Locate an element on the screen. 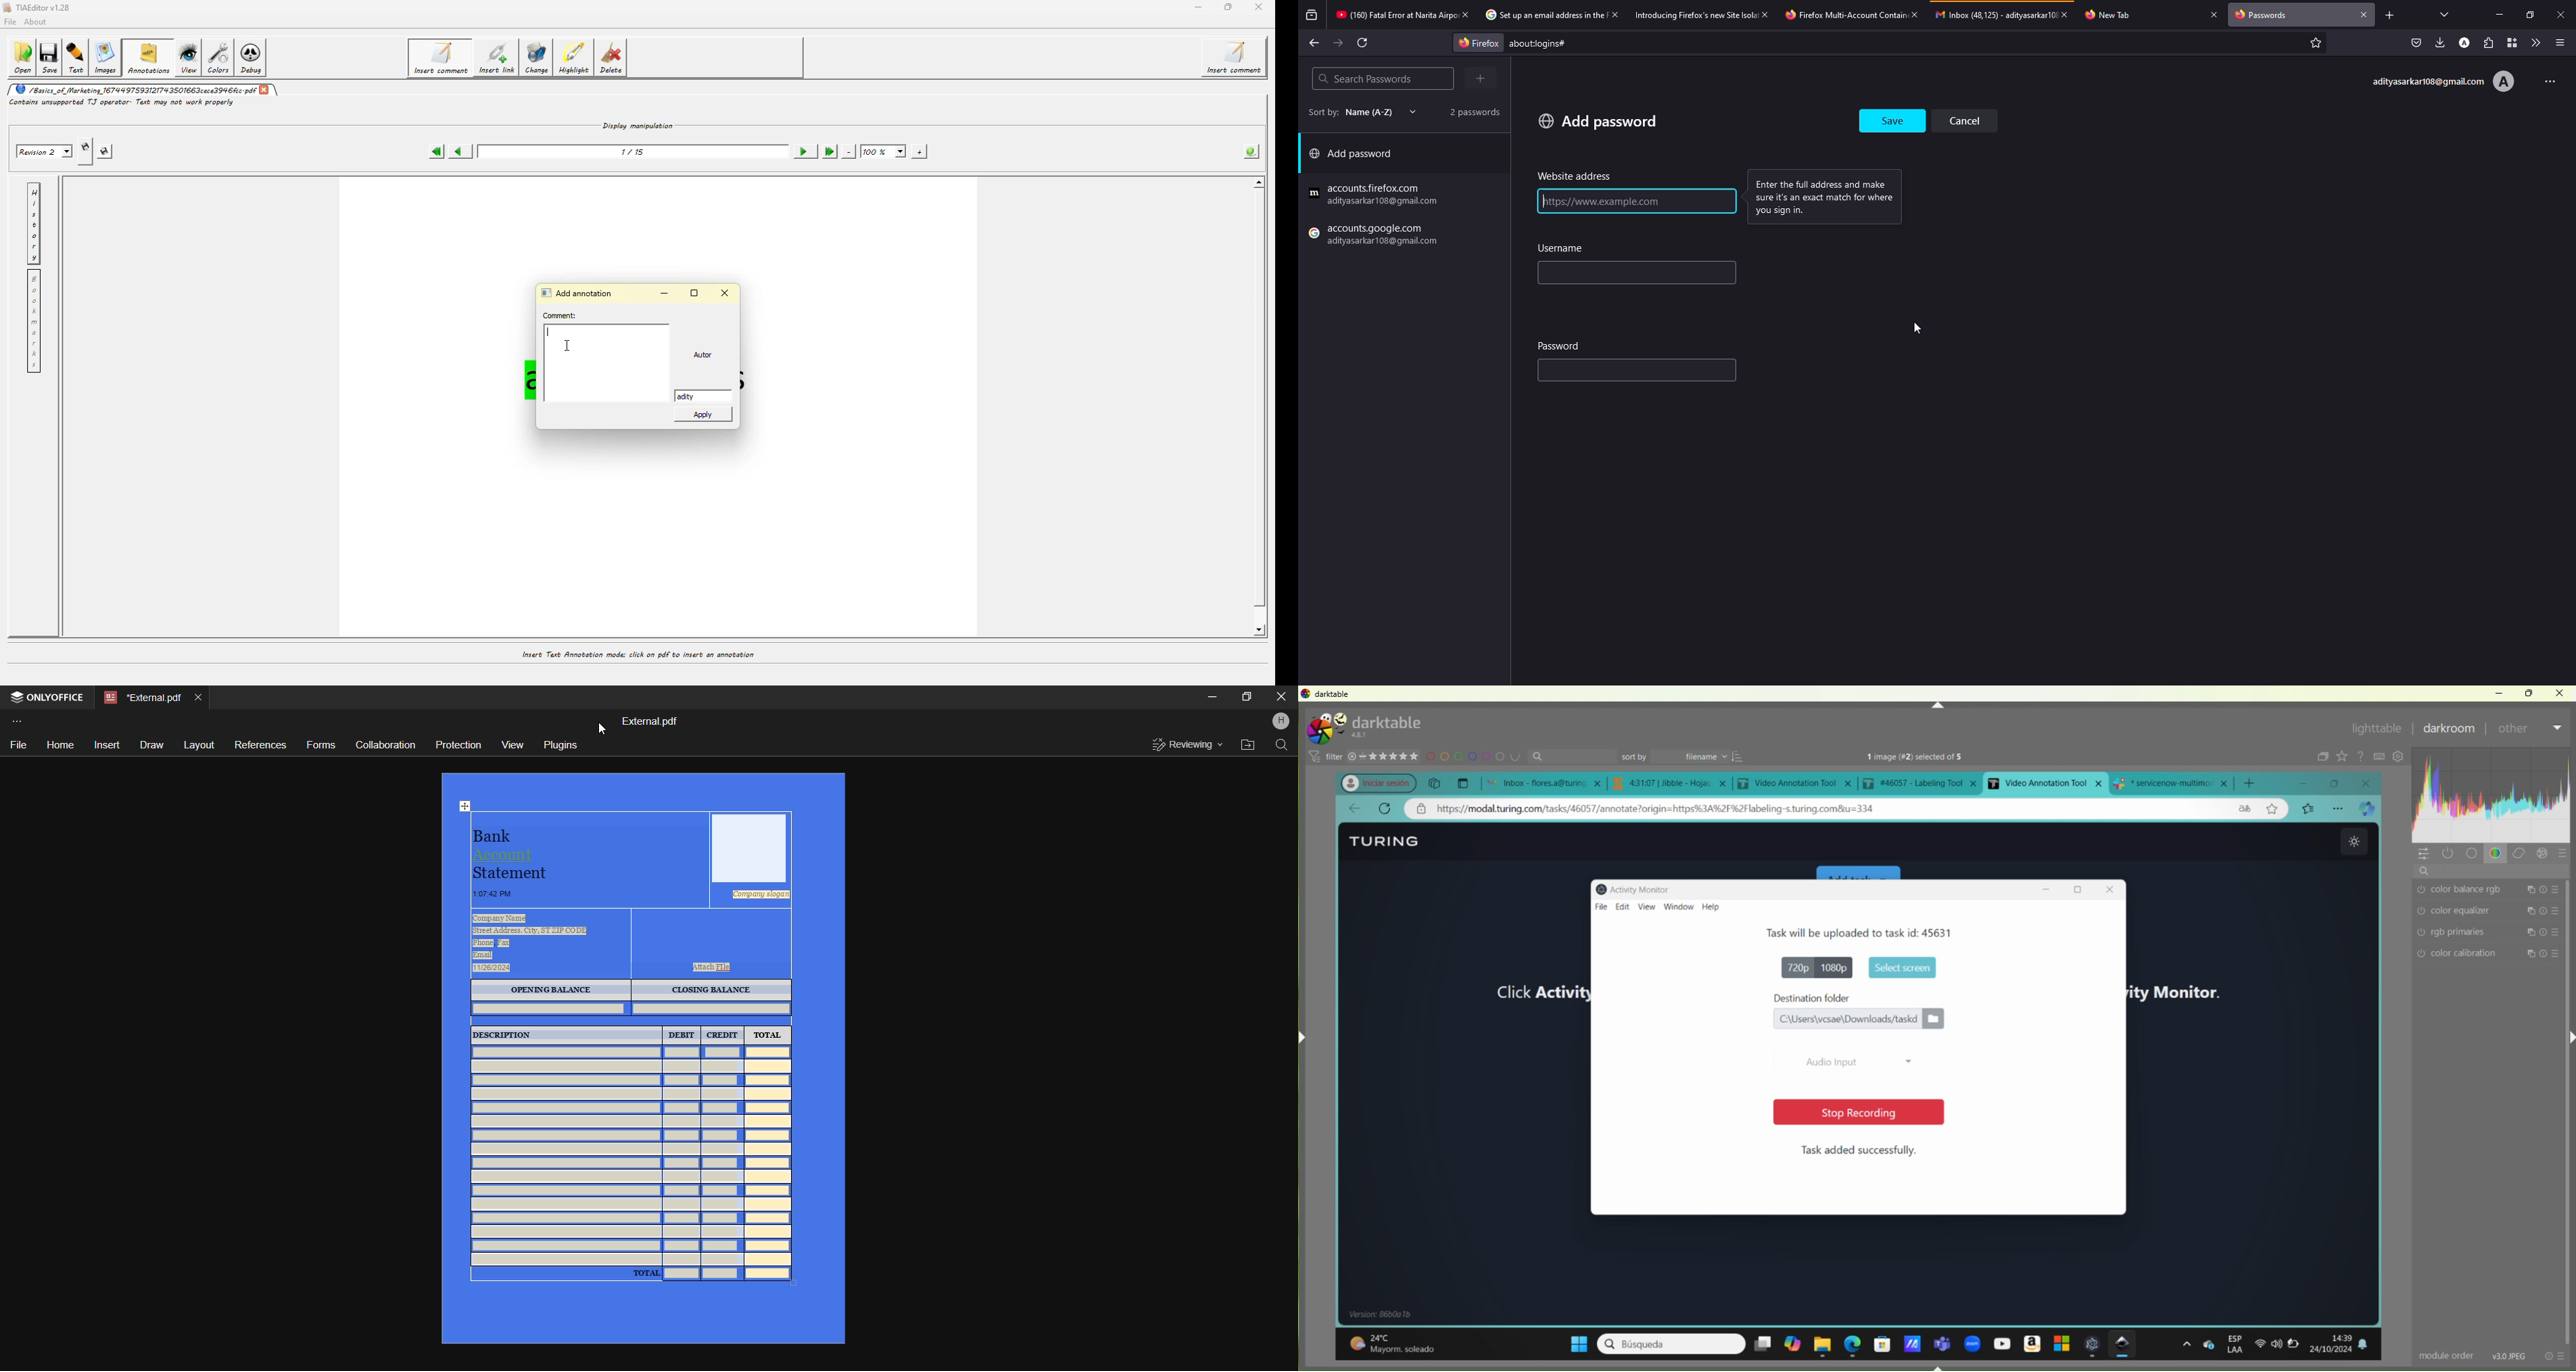  close is located at coordinates (1465, 14).